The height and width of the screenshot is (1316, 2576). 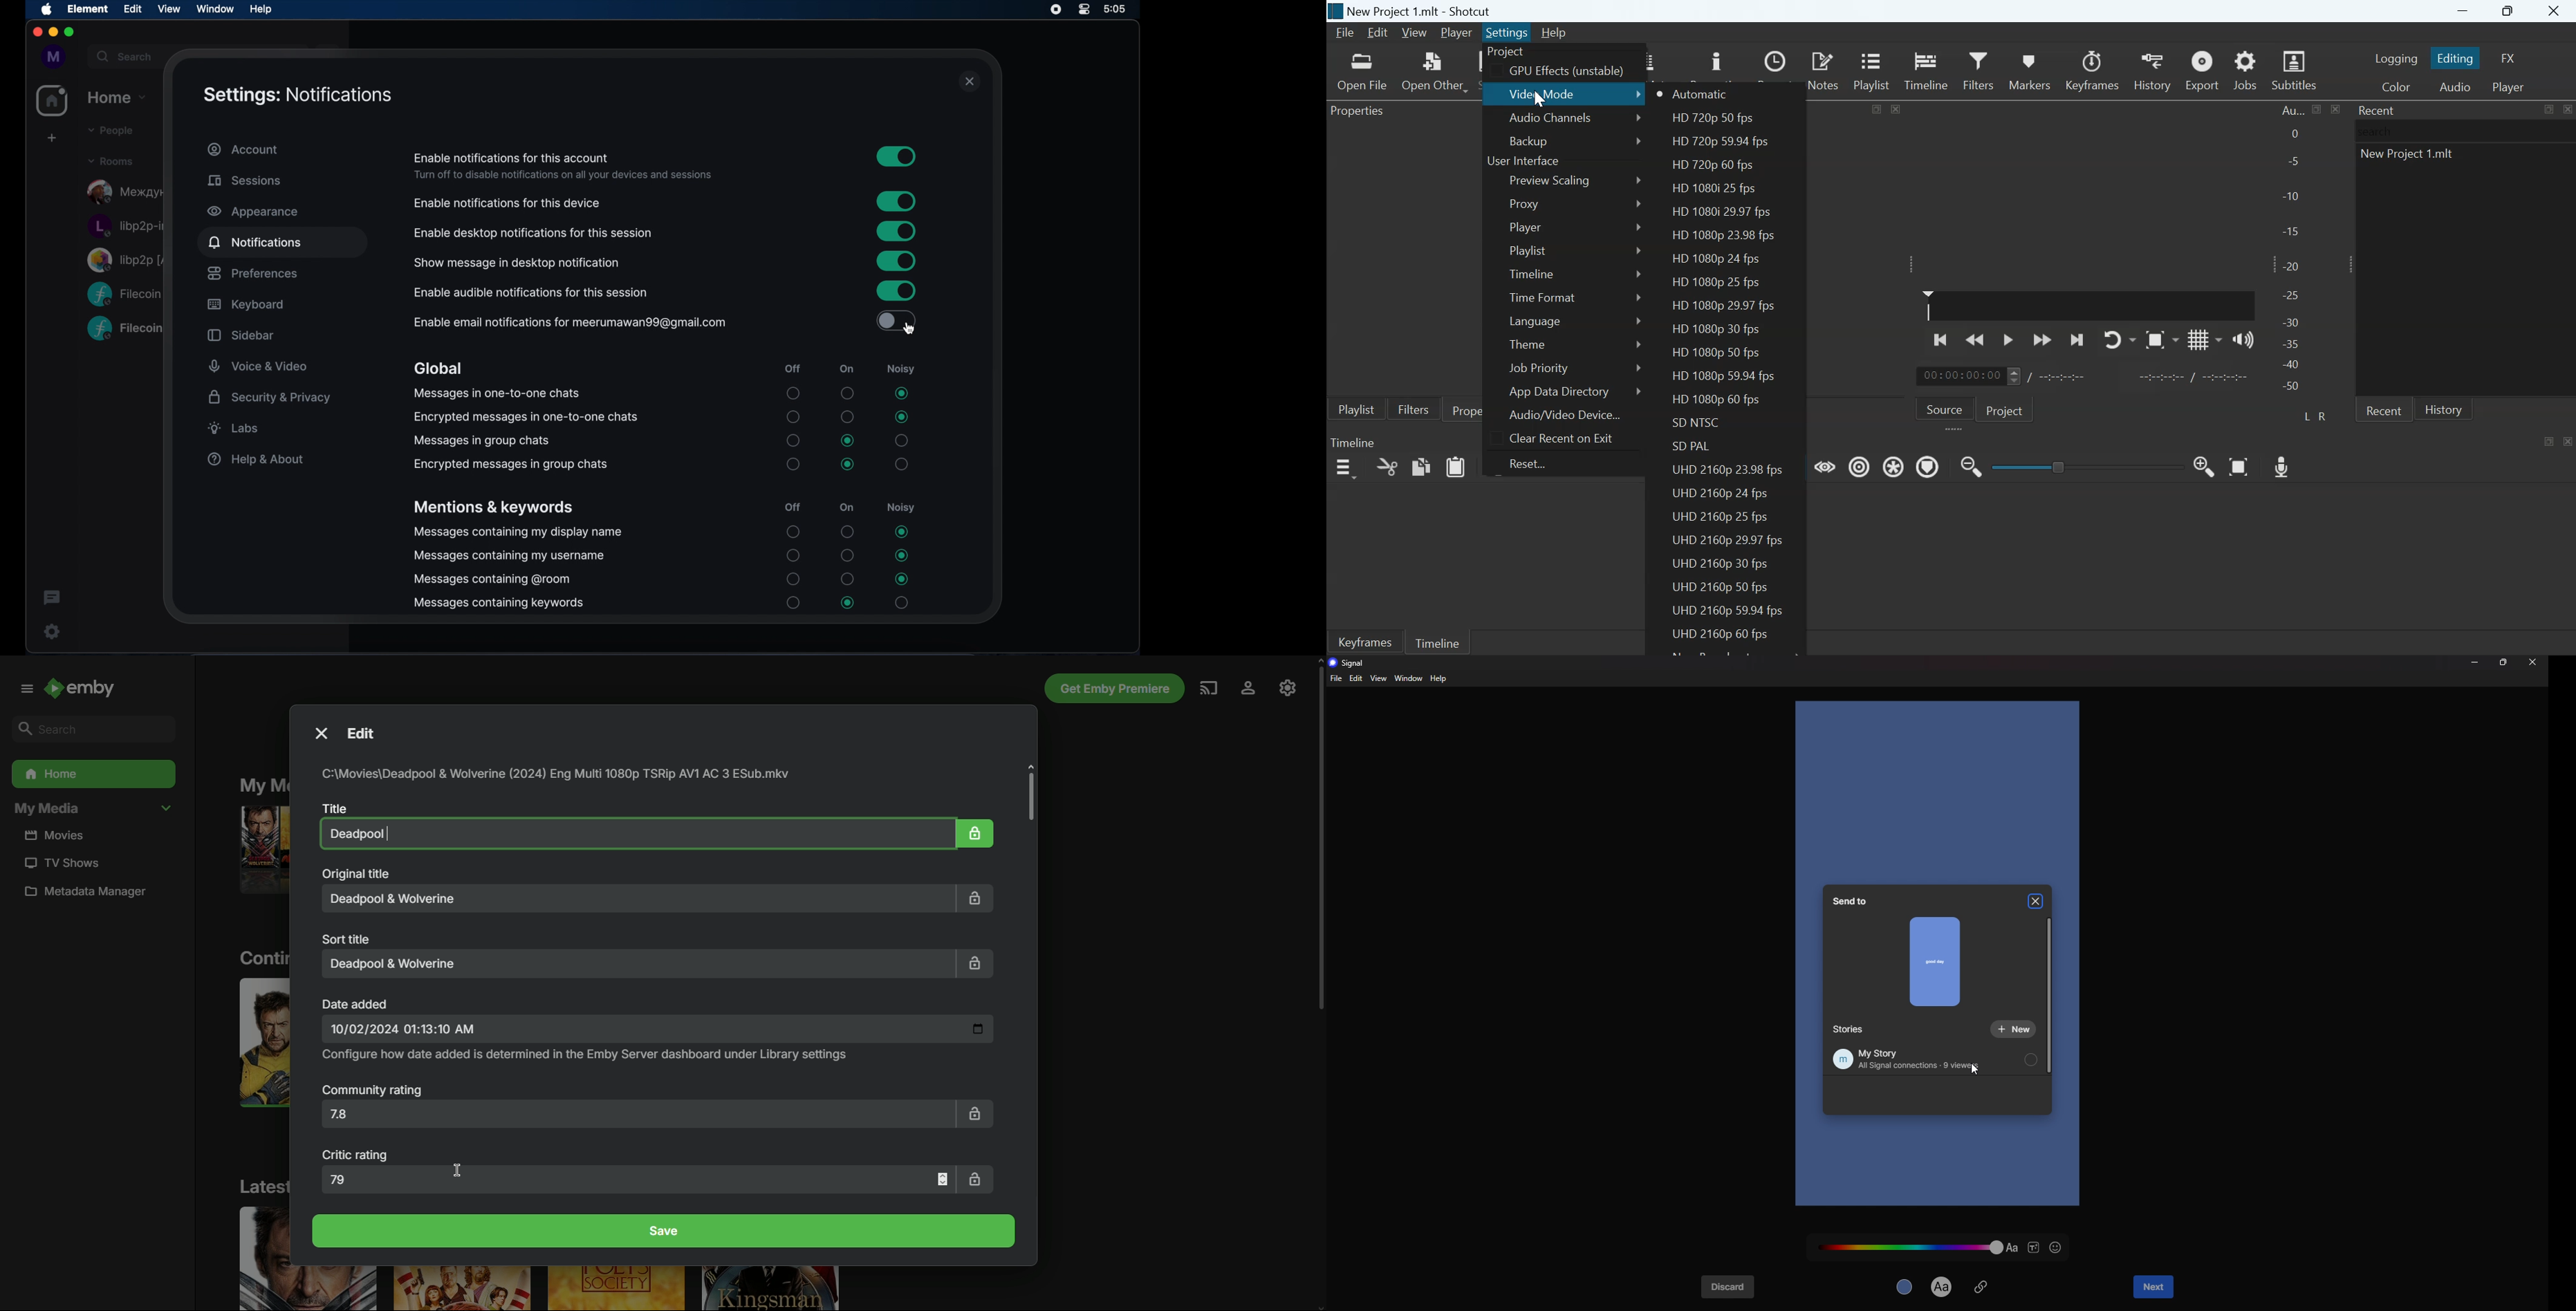 What do you see at coordinates (2509, 58) in the screenshot?
I see `Switch to the effects layout` at bounding box center [2509, 58].